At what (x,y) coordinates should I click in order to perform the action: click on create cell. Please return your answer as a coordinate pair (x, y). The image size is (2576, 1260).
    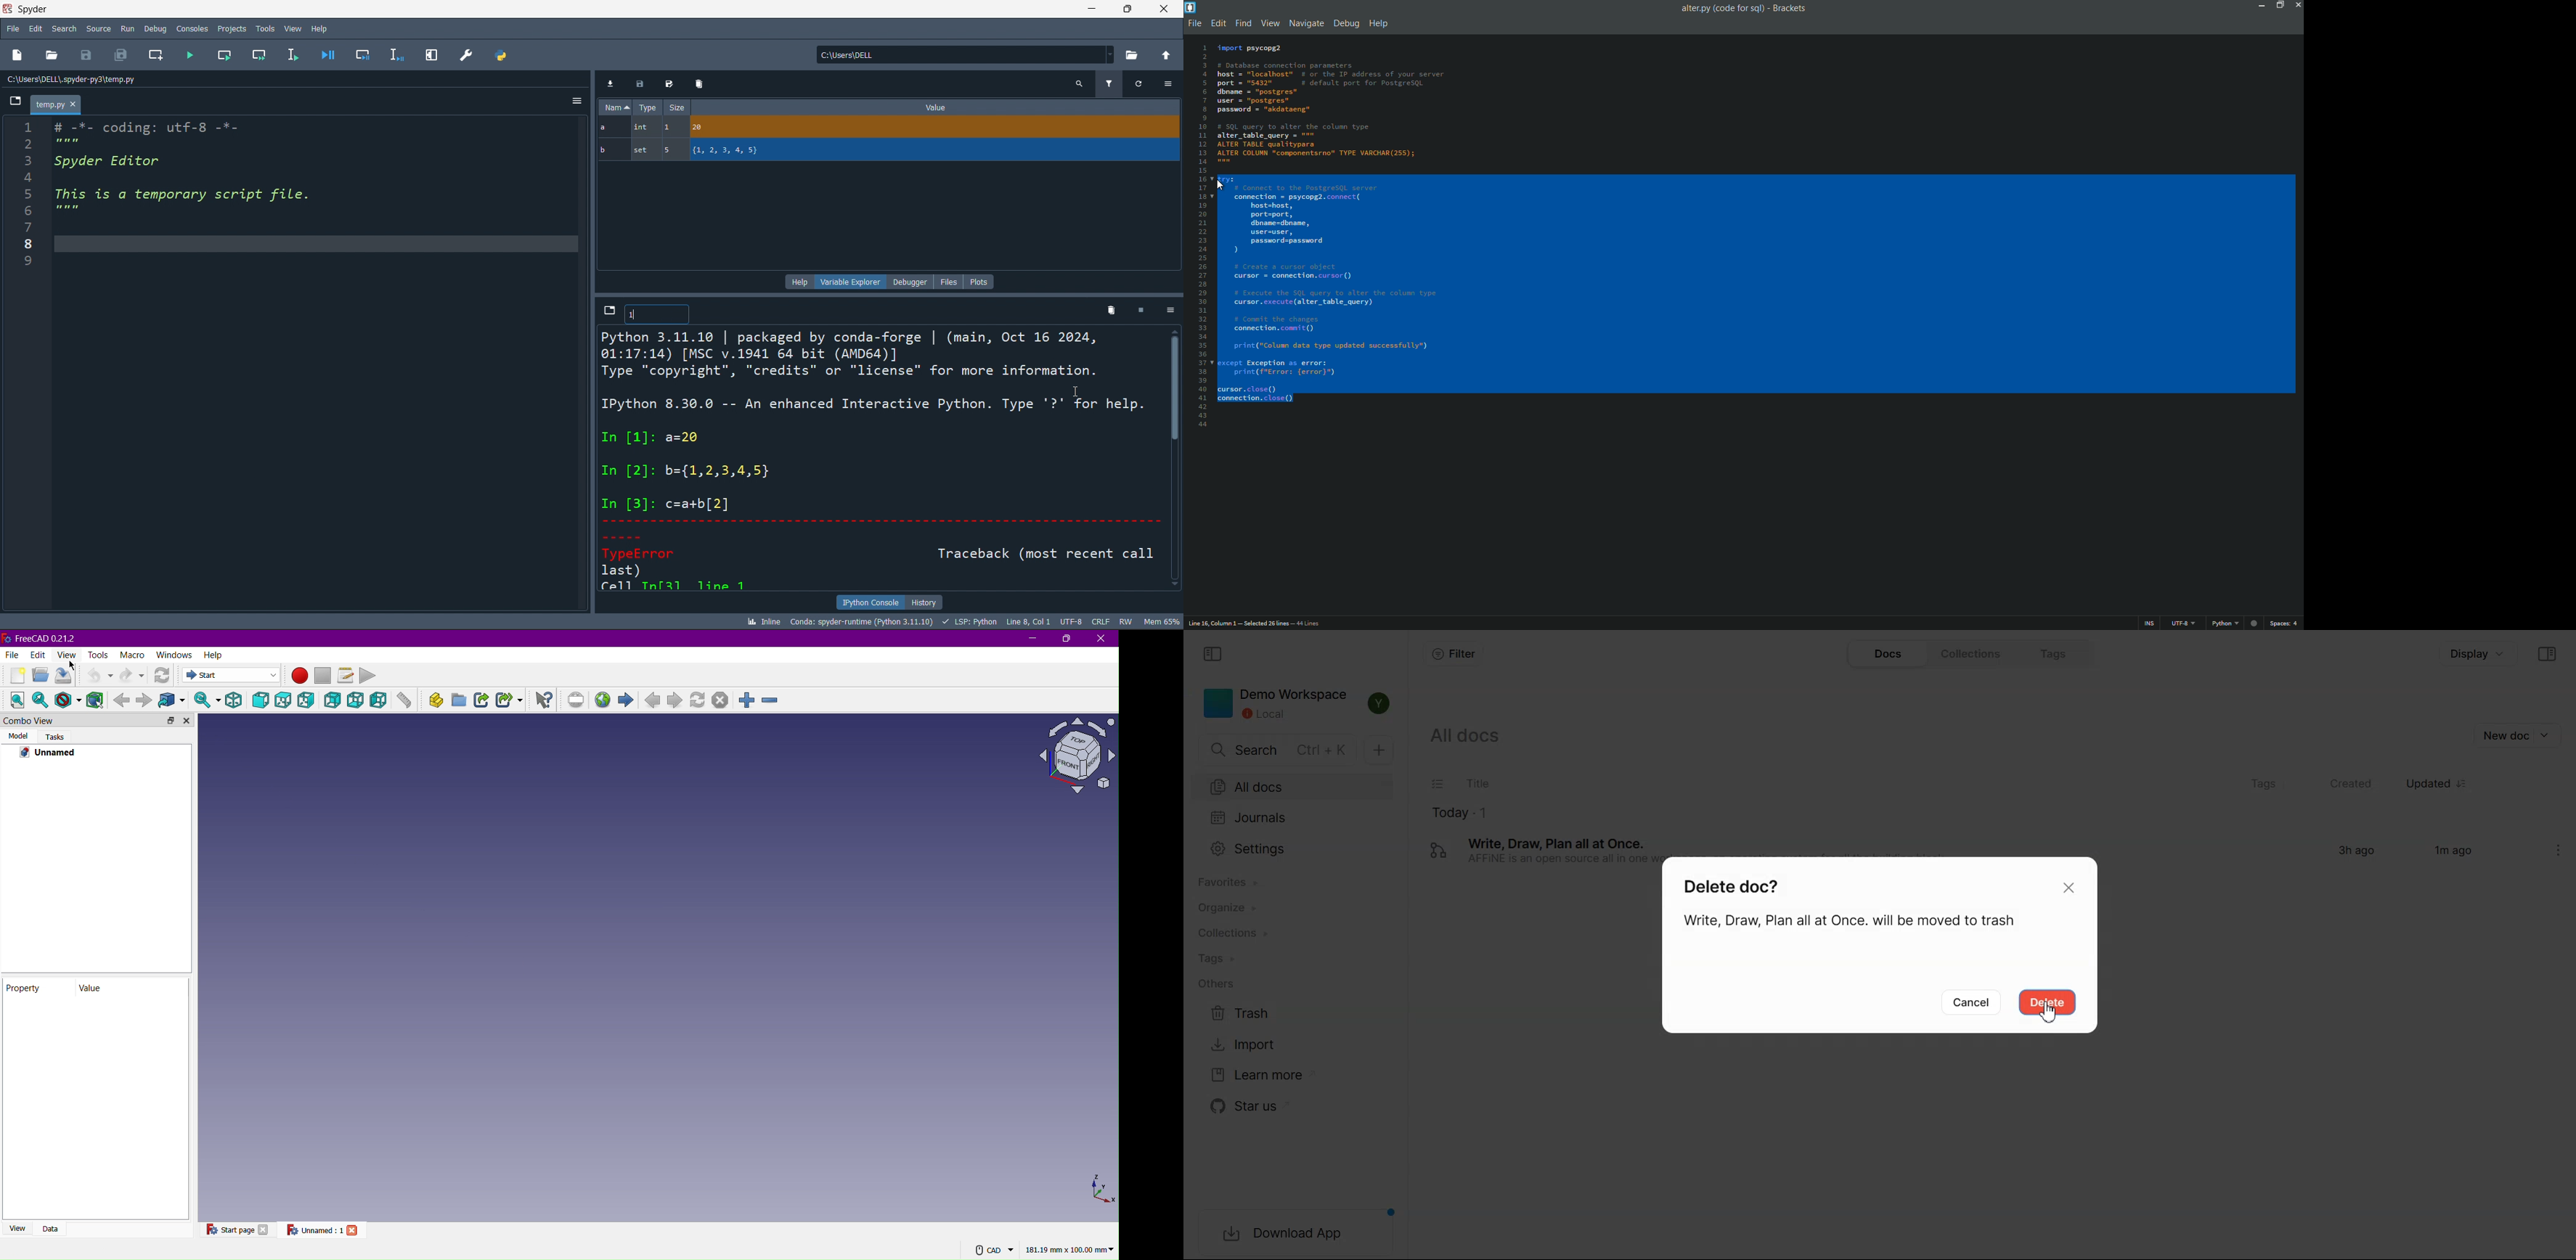
    Looking at the image, I should click on (154, 57).